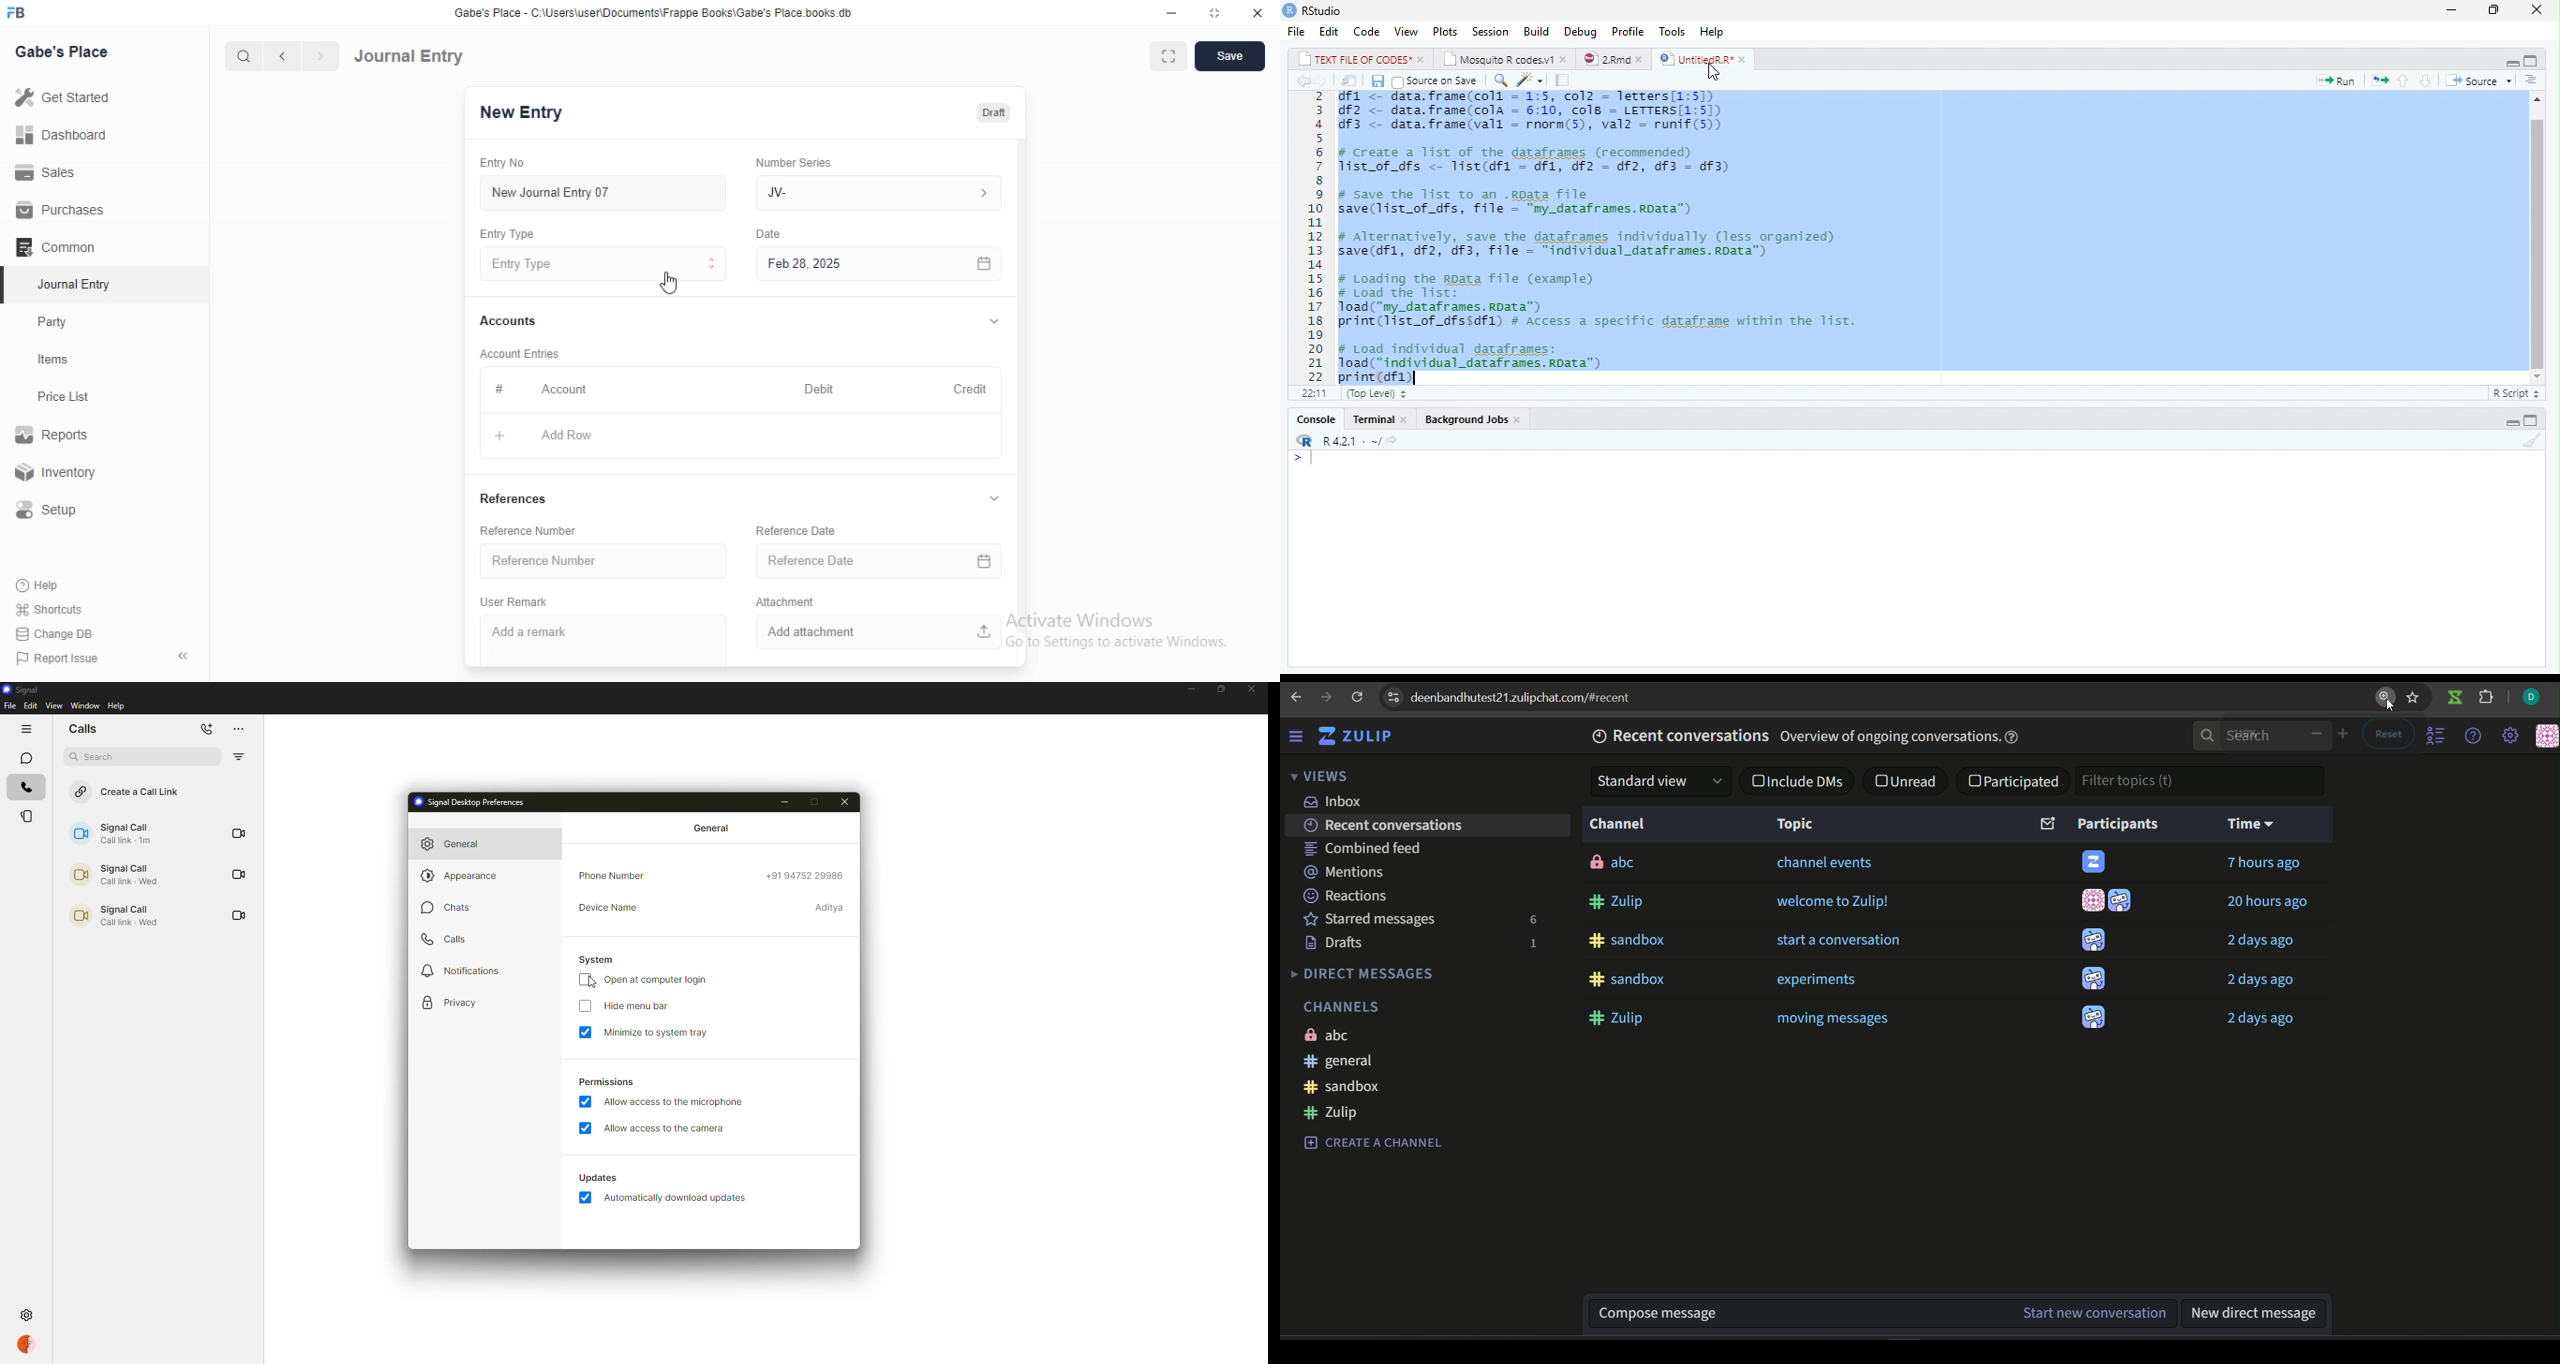 The width and height of the screenshot is (2576, 1372). Describe the element at coordinates (61, 360) in the screenshot. I see `tems` at that location.